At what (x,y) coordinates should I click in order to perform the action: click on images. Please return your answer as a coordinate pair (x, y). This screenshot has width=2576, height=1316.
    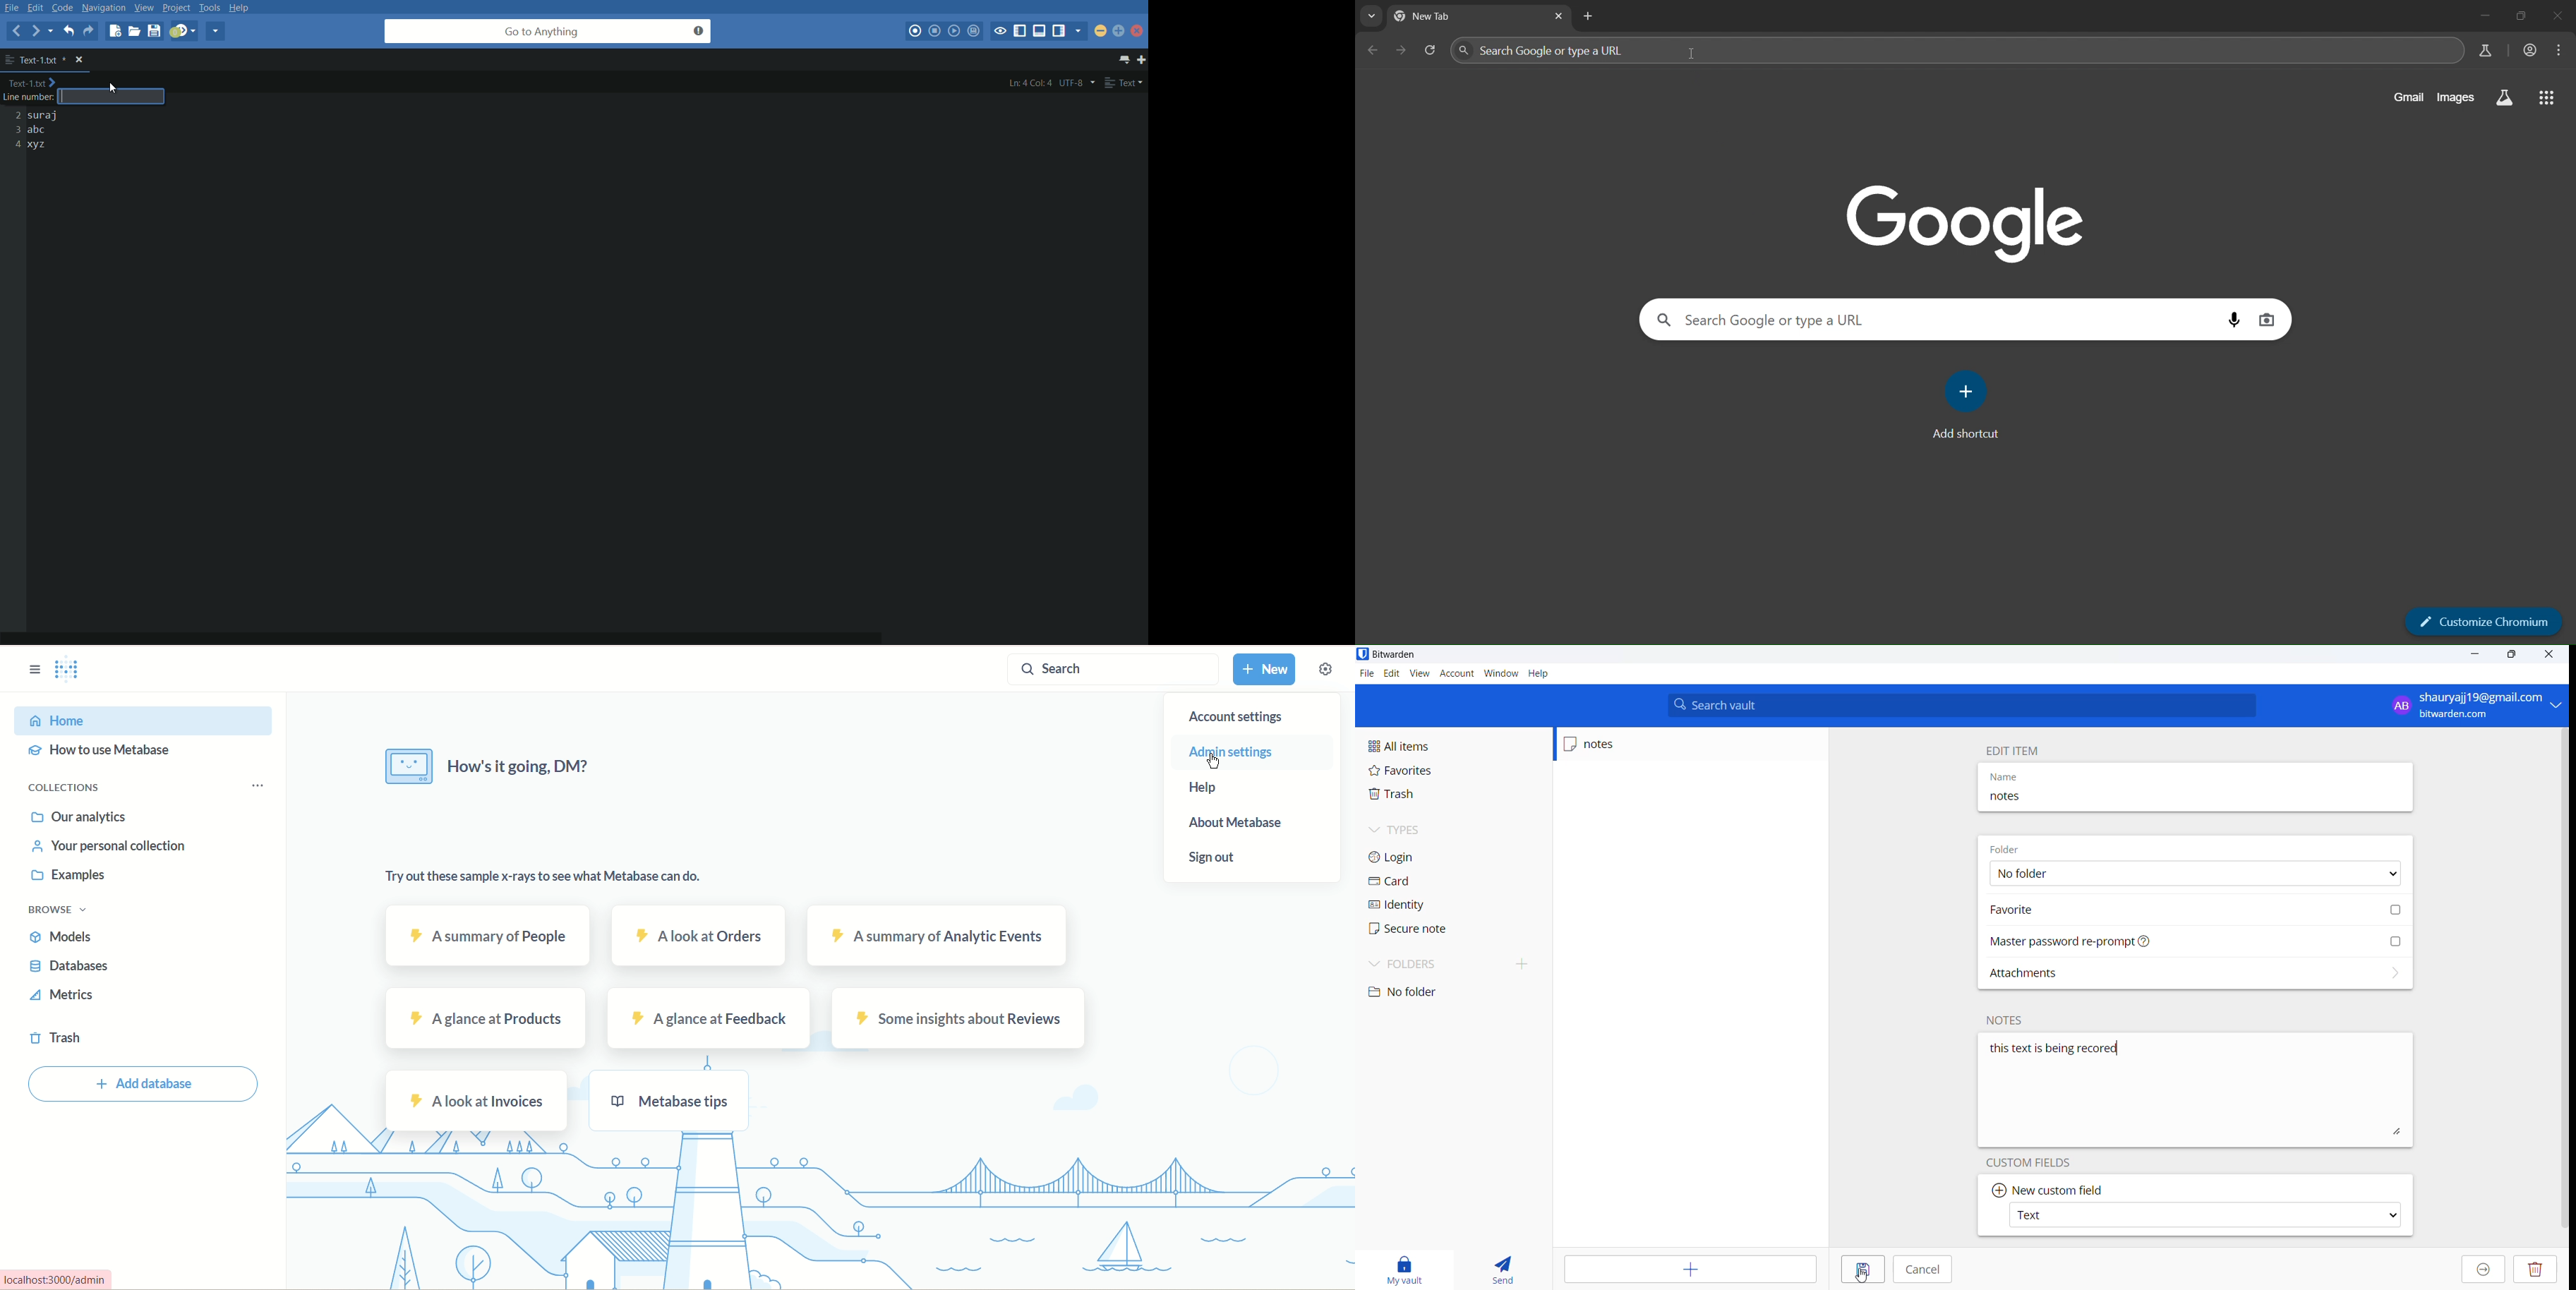
    Looking at the image, I should click on (2455, 97).